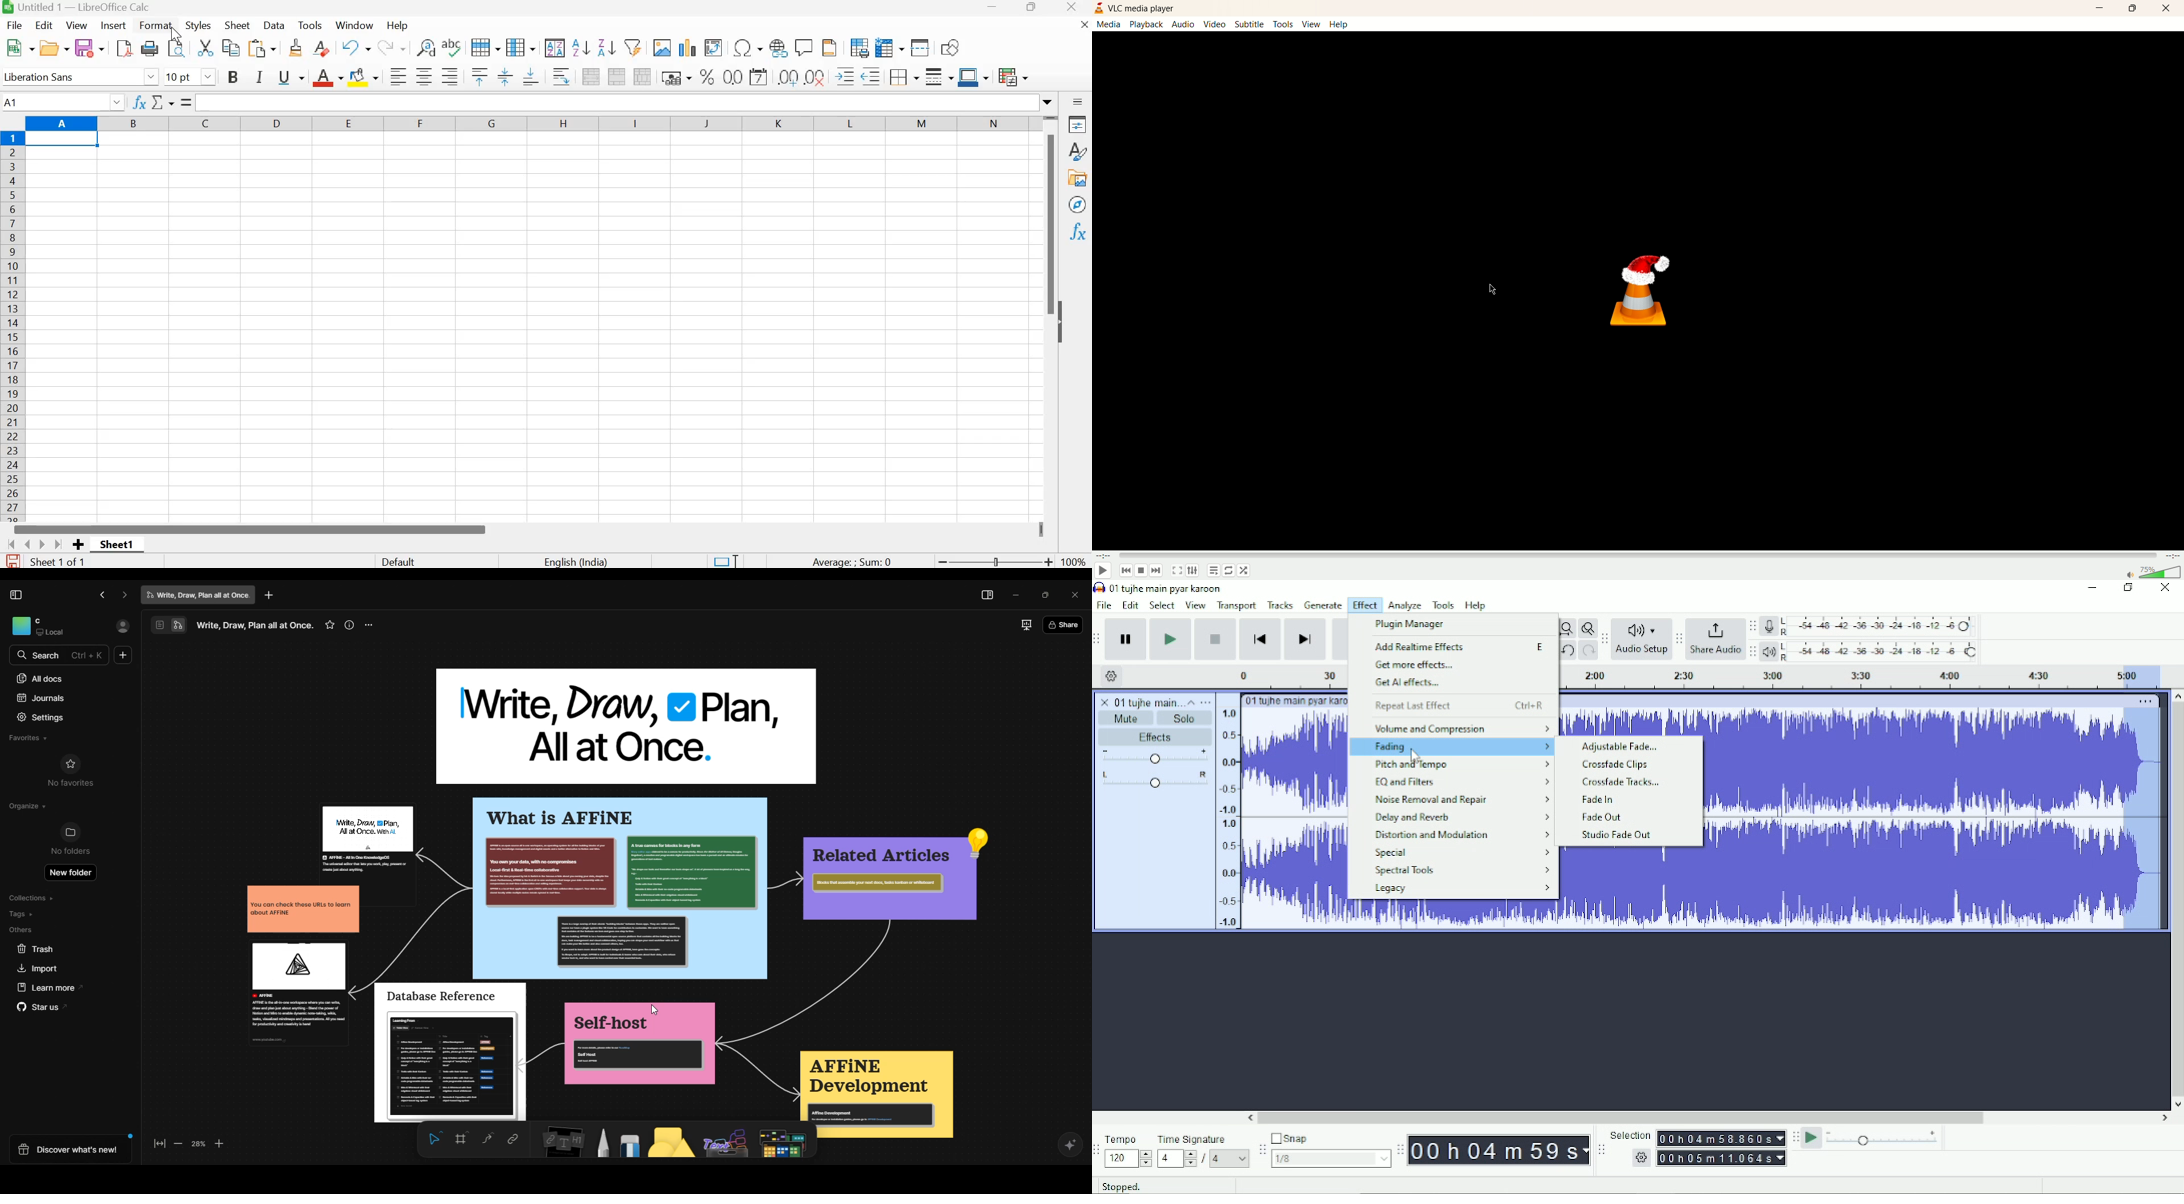 Image resolution: width=2184 pixels, height=1204 pixels. What do you see at coordinates (784, 77) in the screenshot?
I see `Add decimal point` at bounding box center [784, 77].